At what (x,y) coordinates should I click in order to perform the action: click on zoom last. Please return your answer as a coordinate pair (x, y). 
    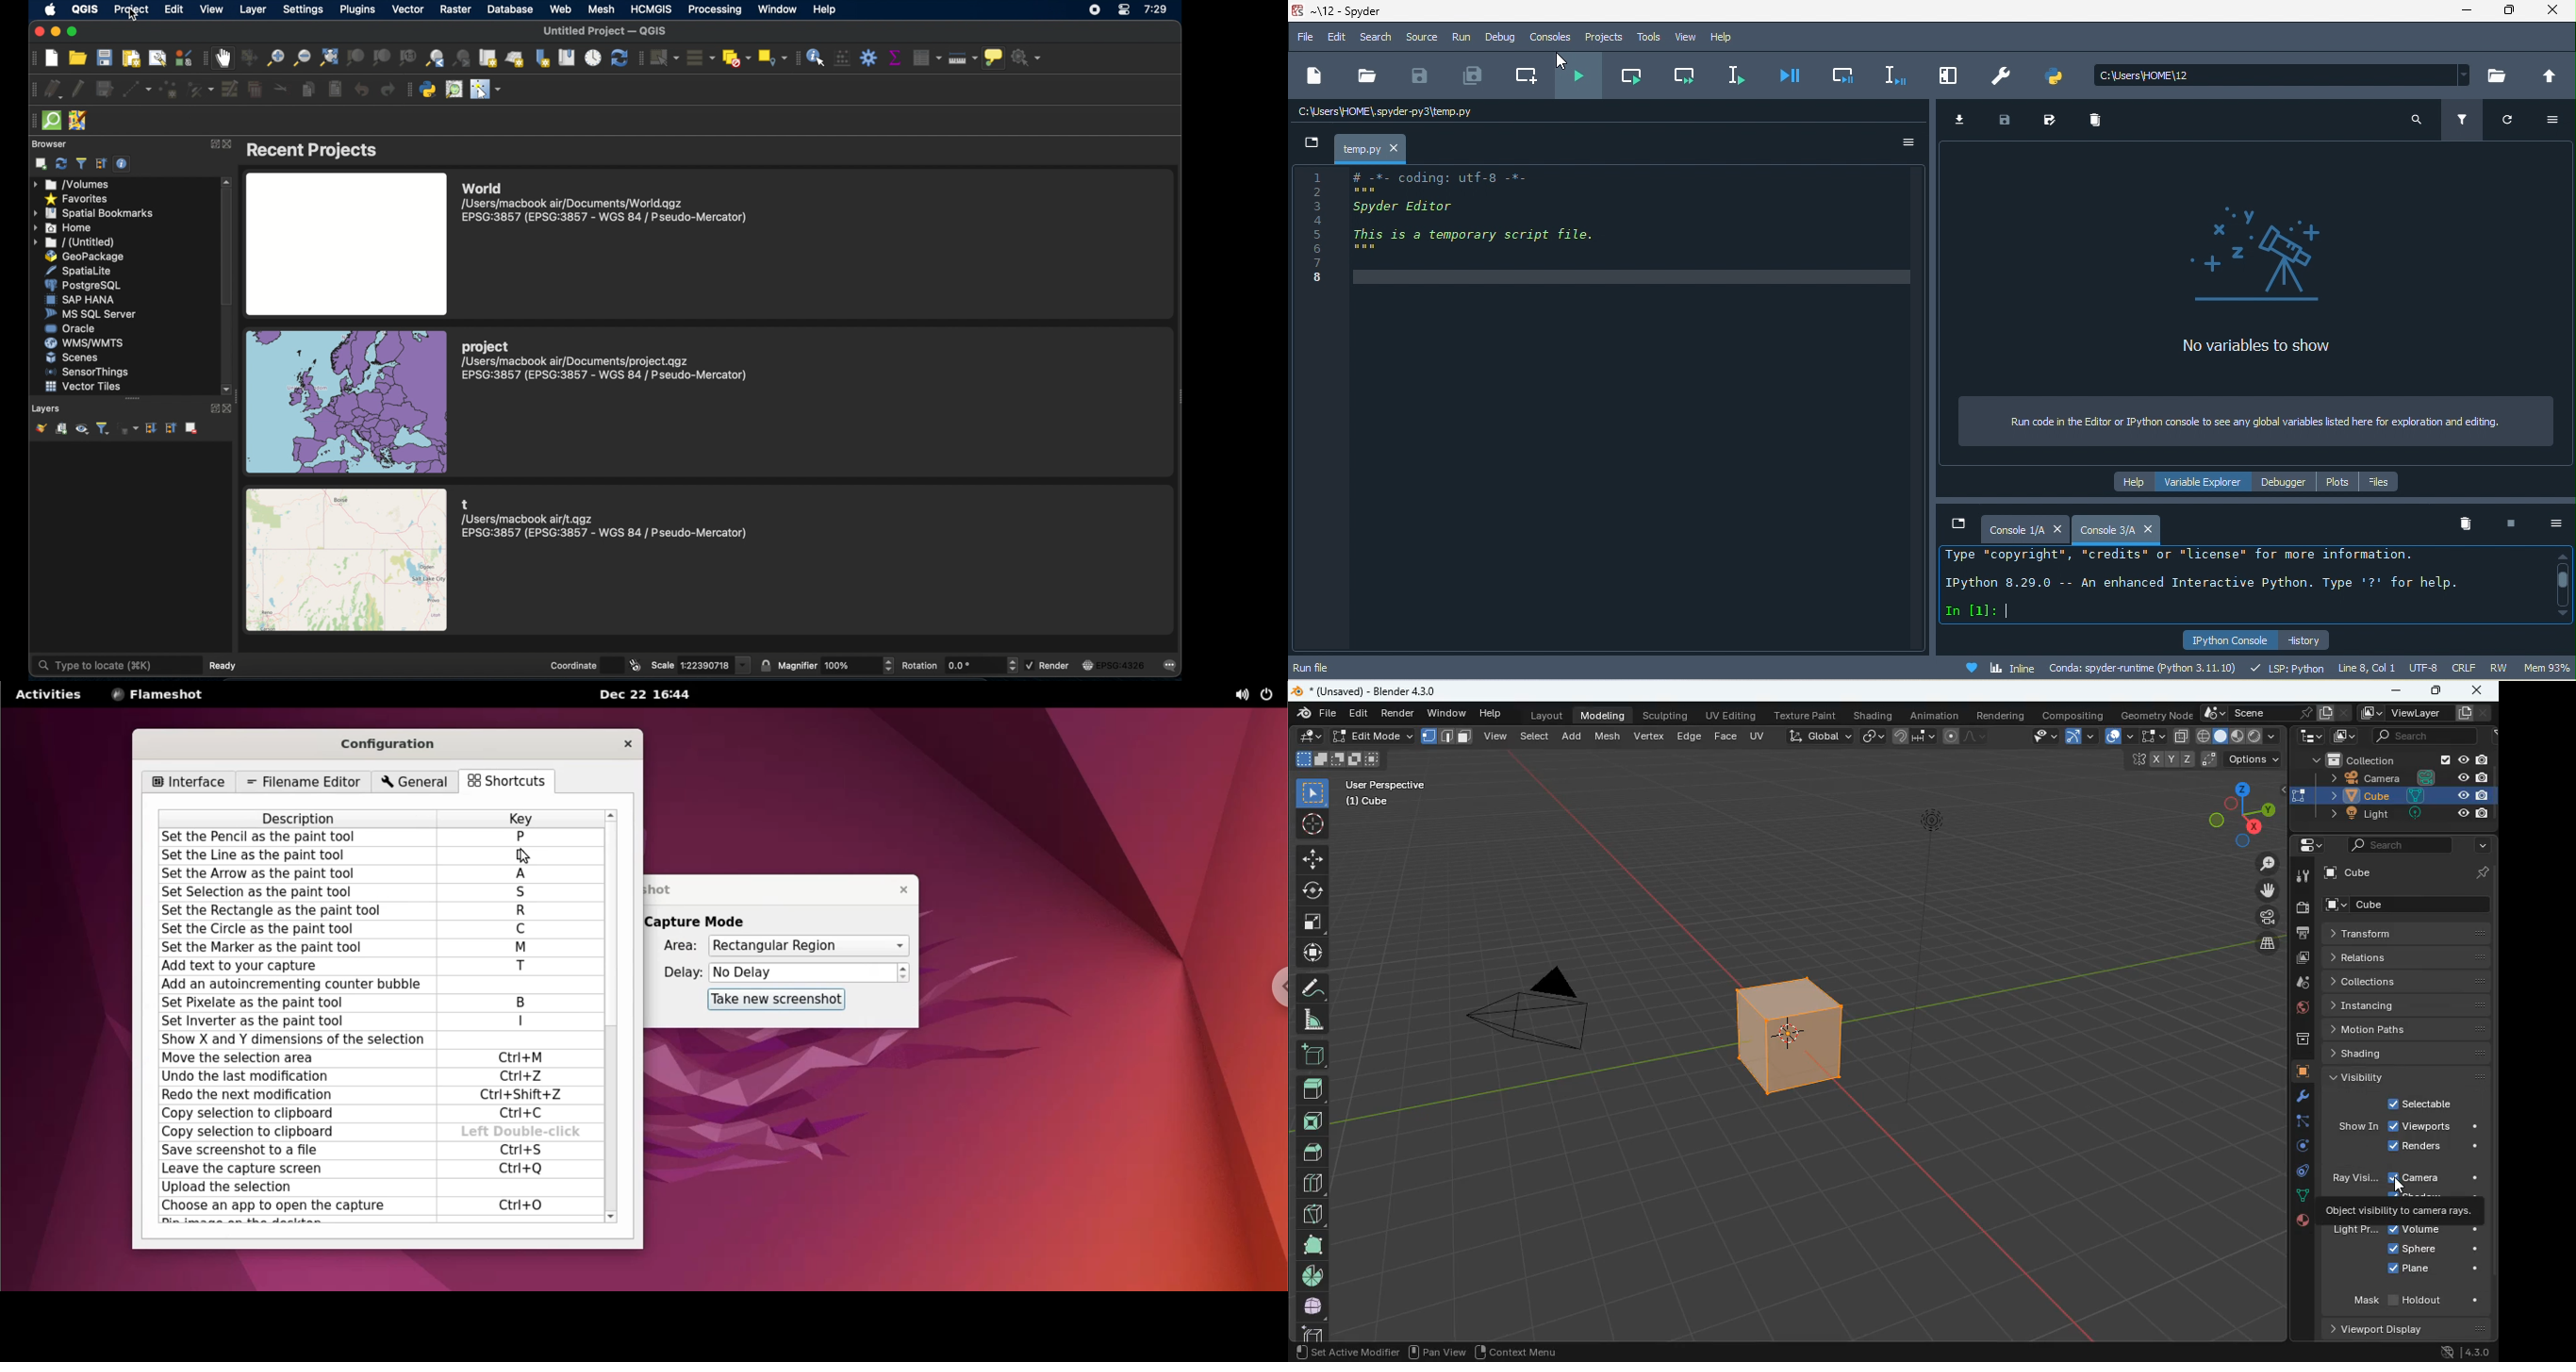
    Looking at the image, I should click on (436, 57).